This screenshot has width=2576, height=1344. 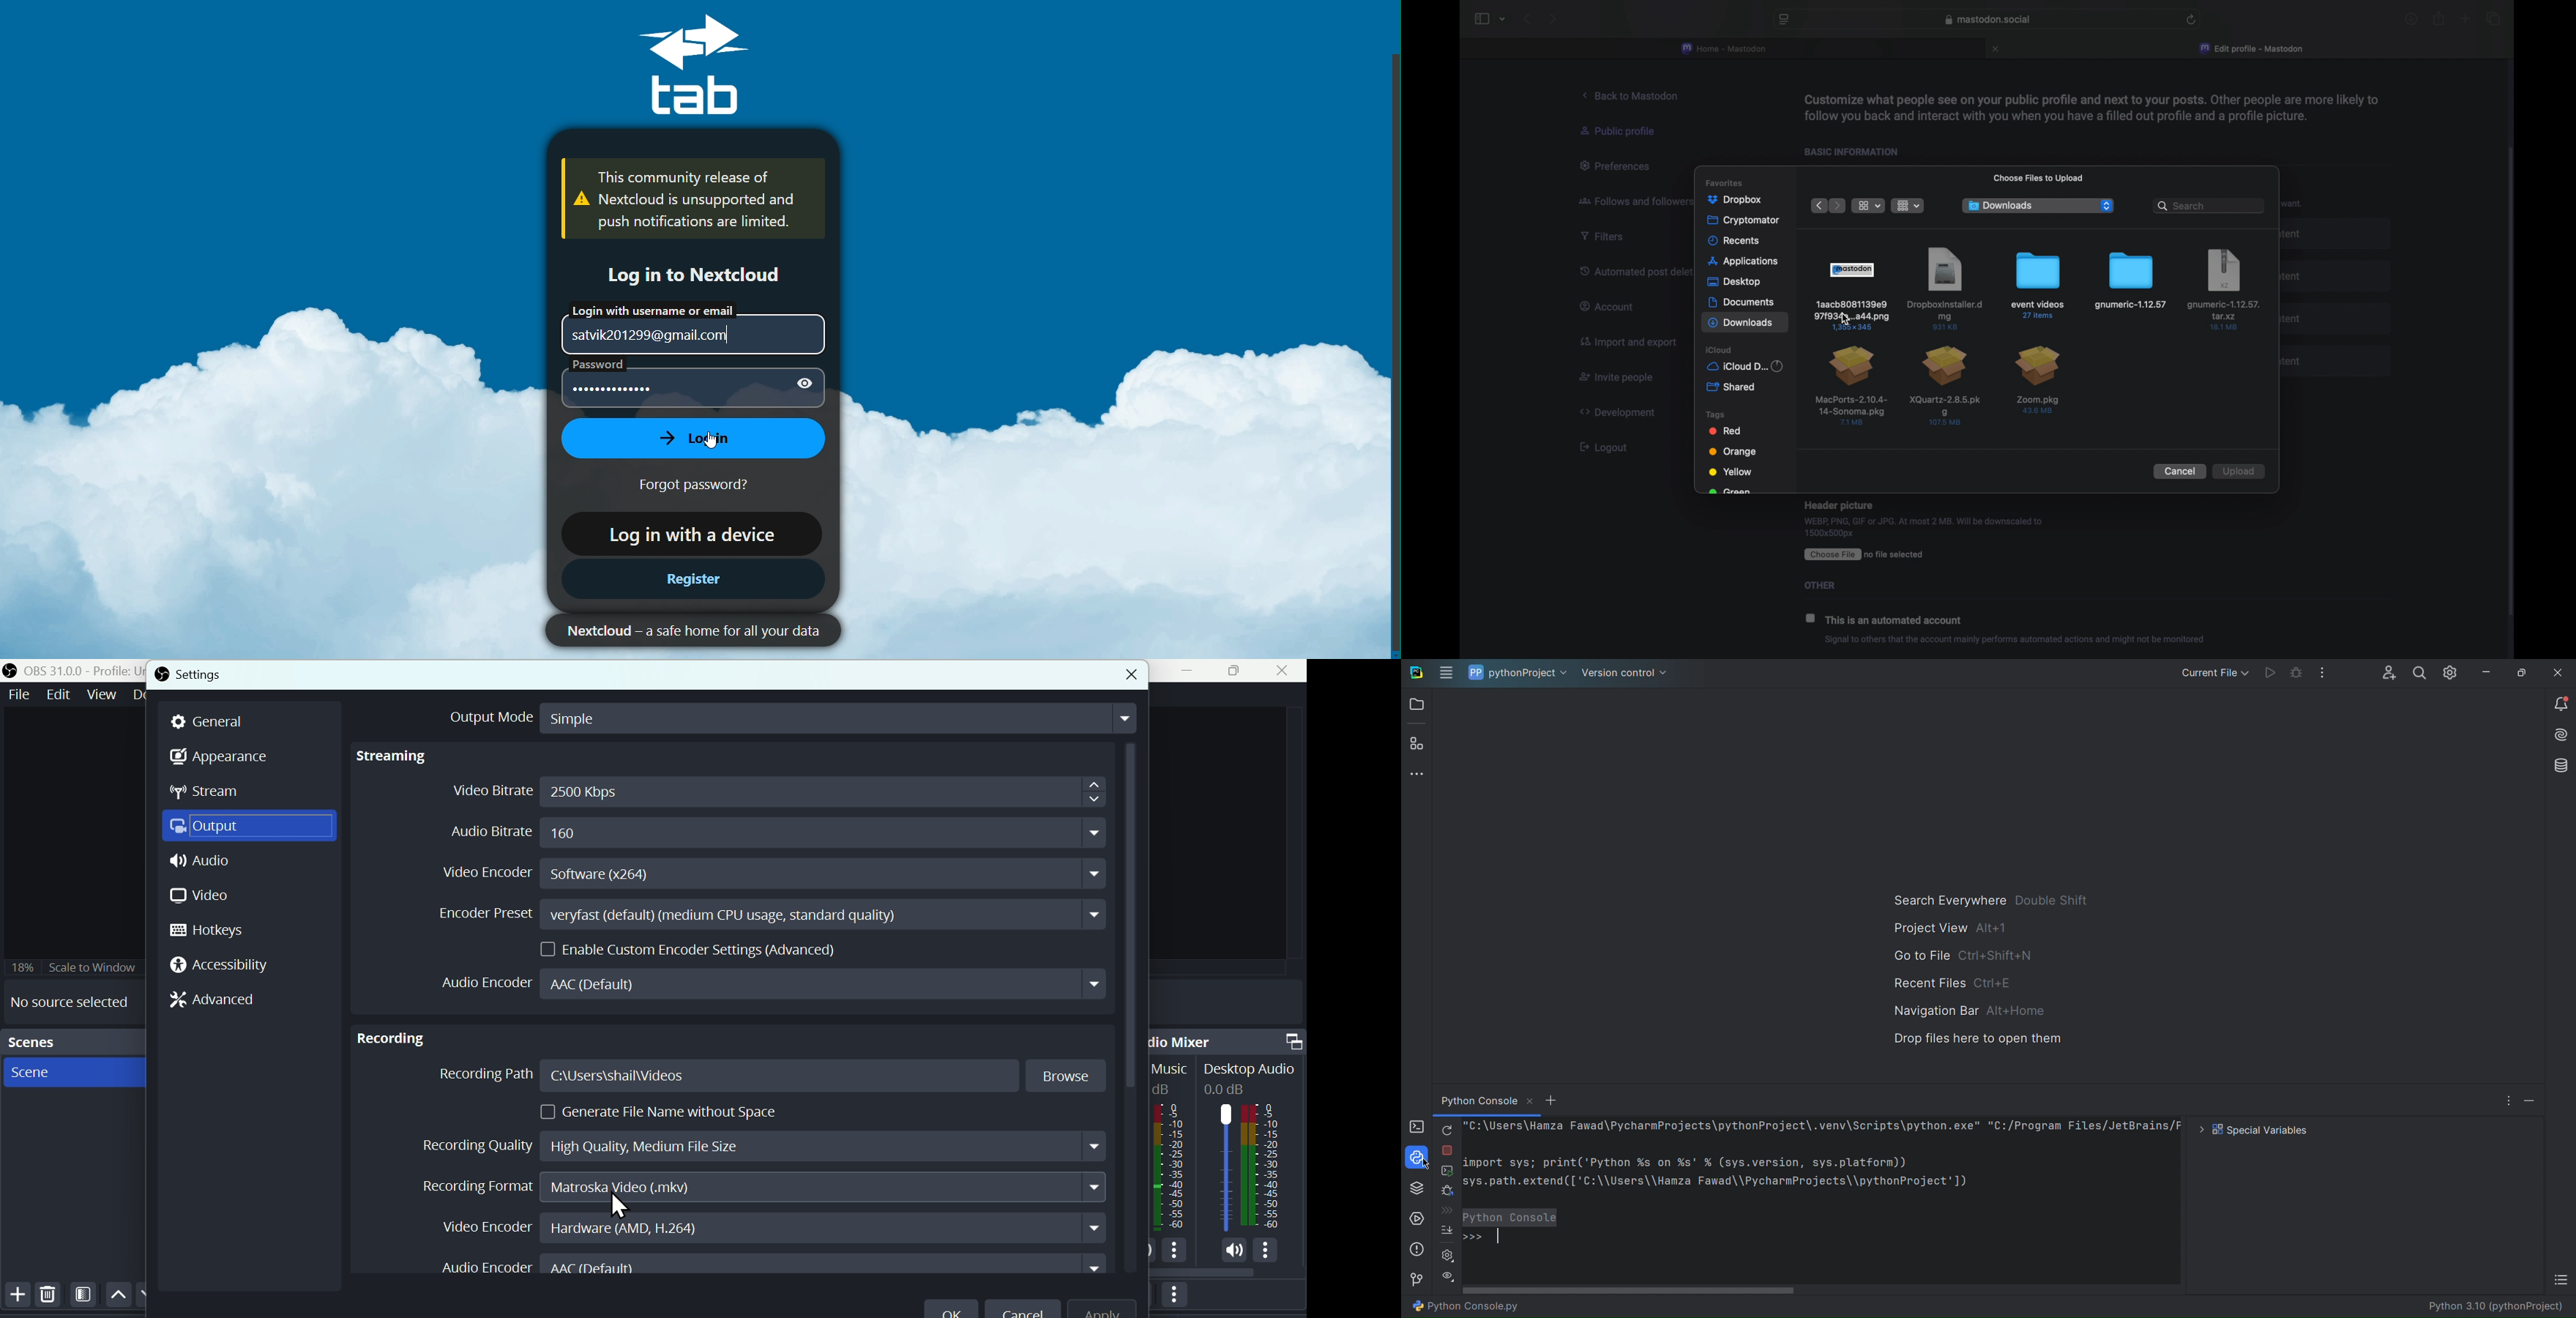 What do you see at coordinates (684, 199) in the screenshot?
I see `This community release of Nextcloud is unsupported and push notifications are limited.(Warning Message)` at bounding box center [684, 199].